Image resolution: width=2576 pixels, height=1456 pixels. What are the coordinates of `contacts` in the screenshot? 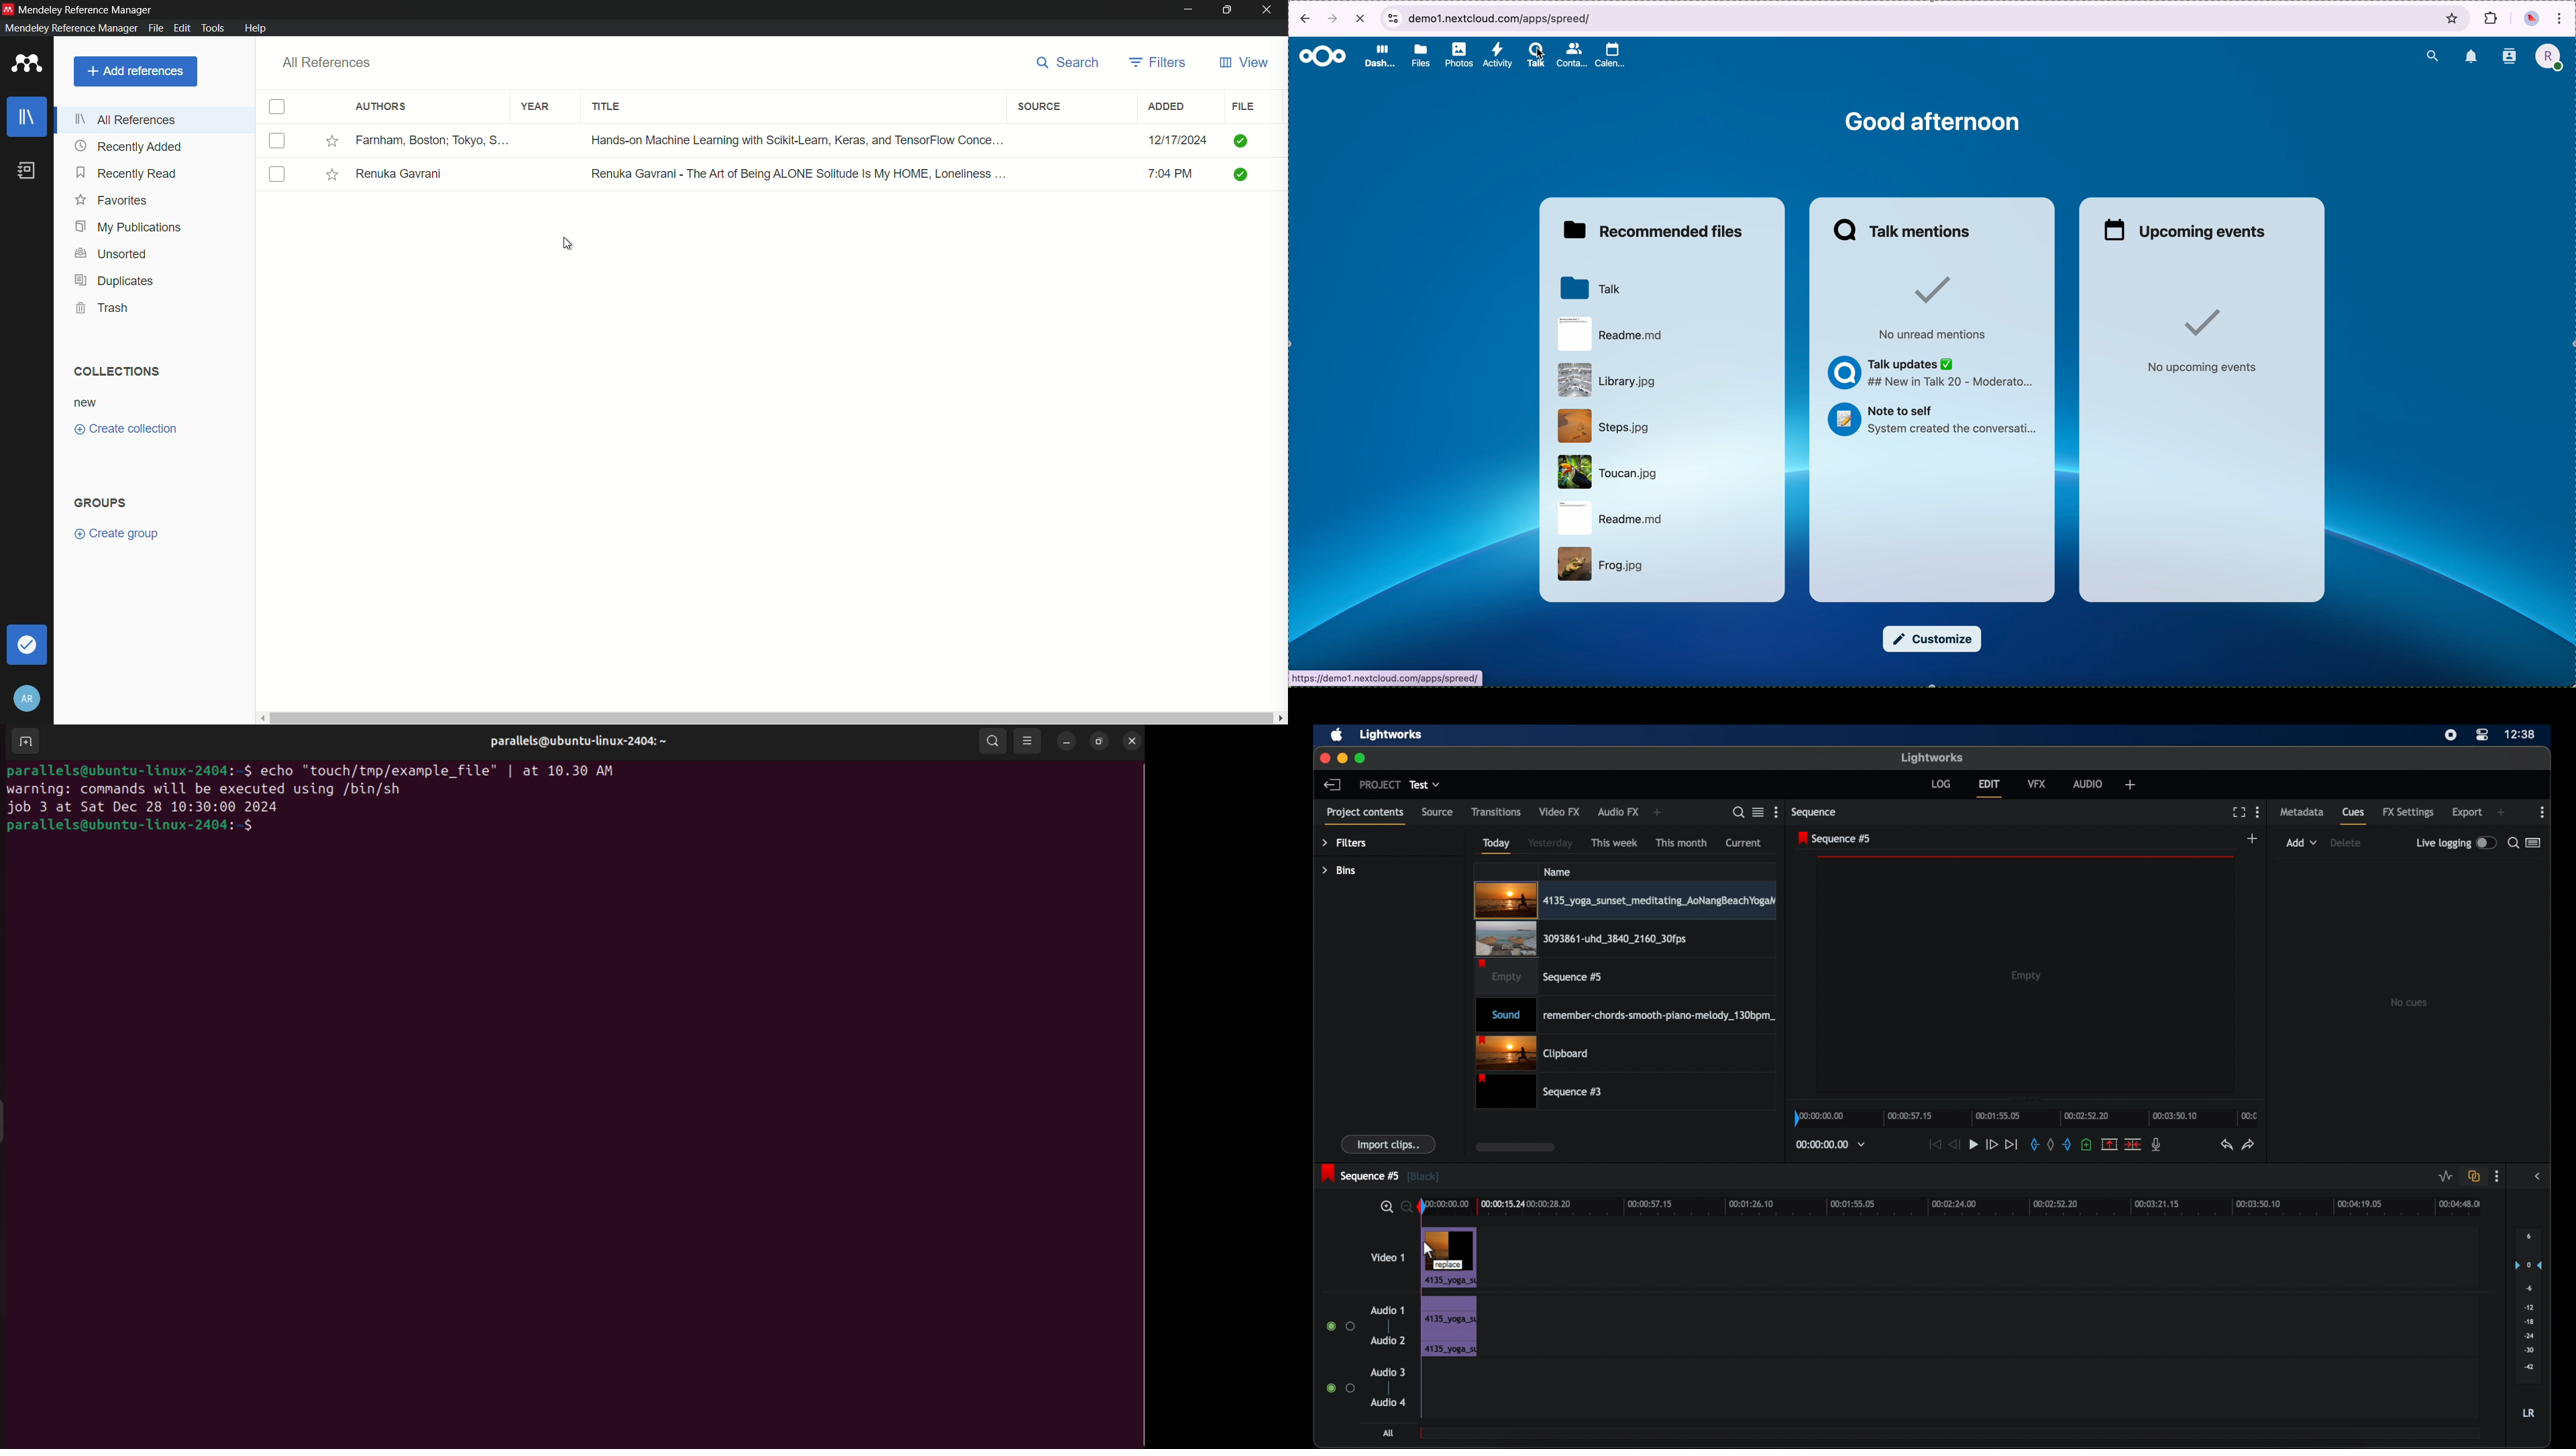 It's located at (2509, 56).